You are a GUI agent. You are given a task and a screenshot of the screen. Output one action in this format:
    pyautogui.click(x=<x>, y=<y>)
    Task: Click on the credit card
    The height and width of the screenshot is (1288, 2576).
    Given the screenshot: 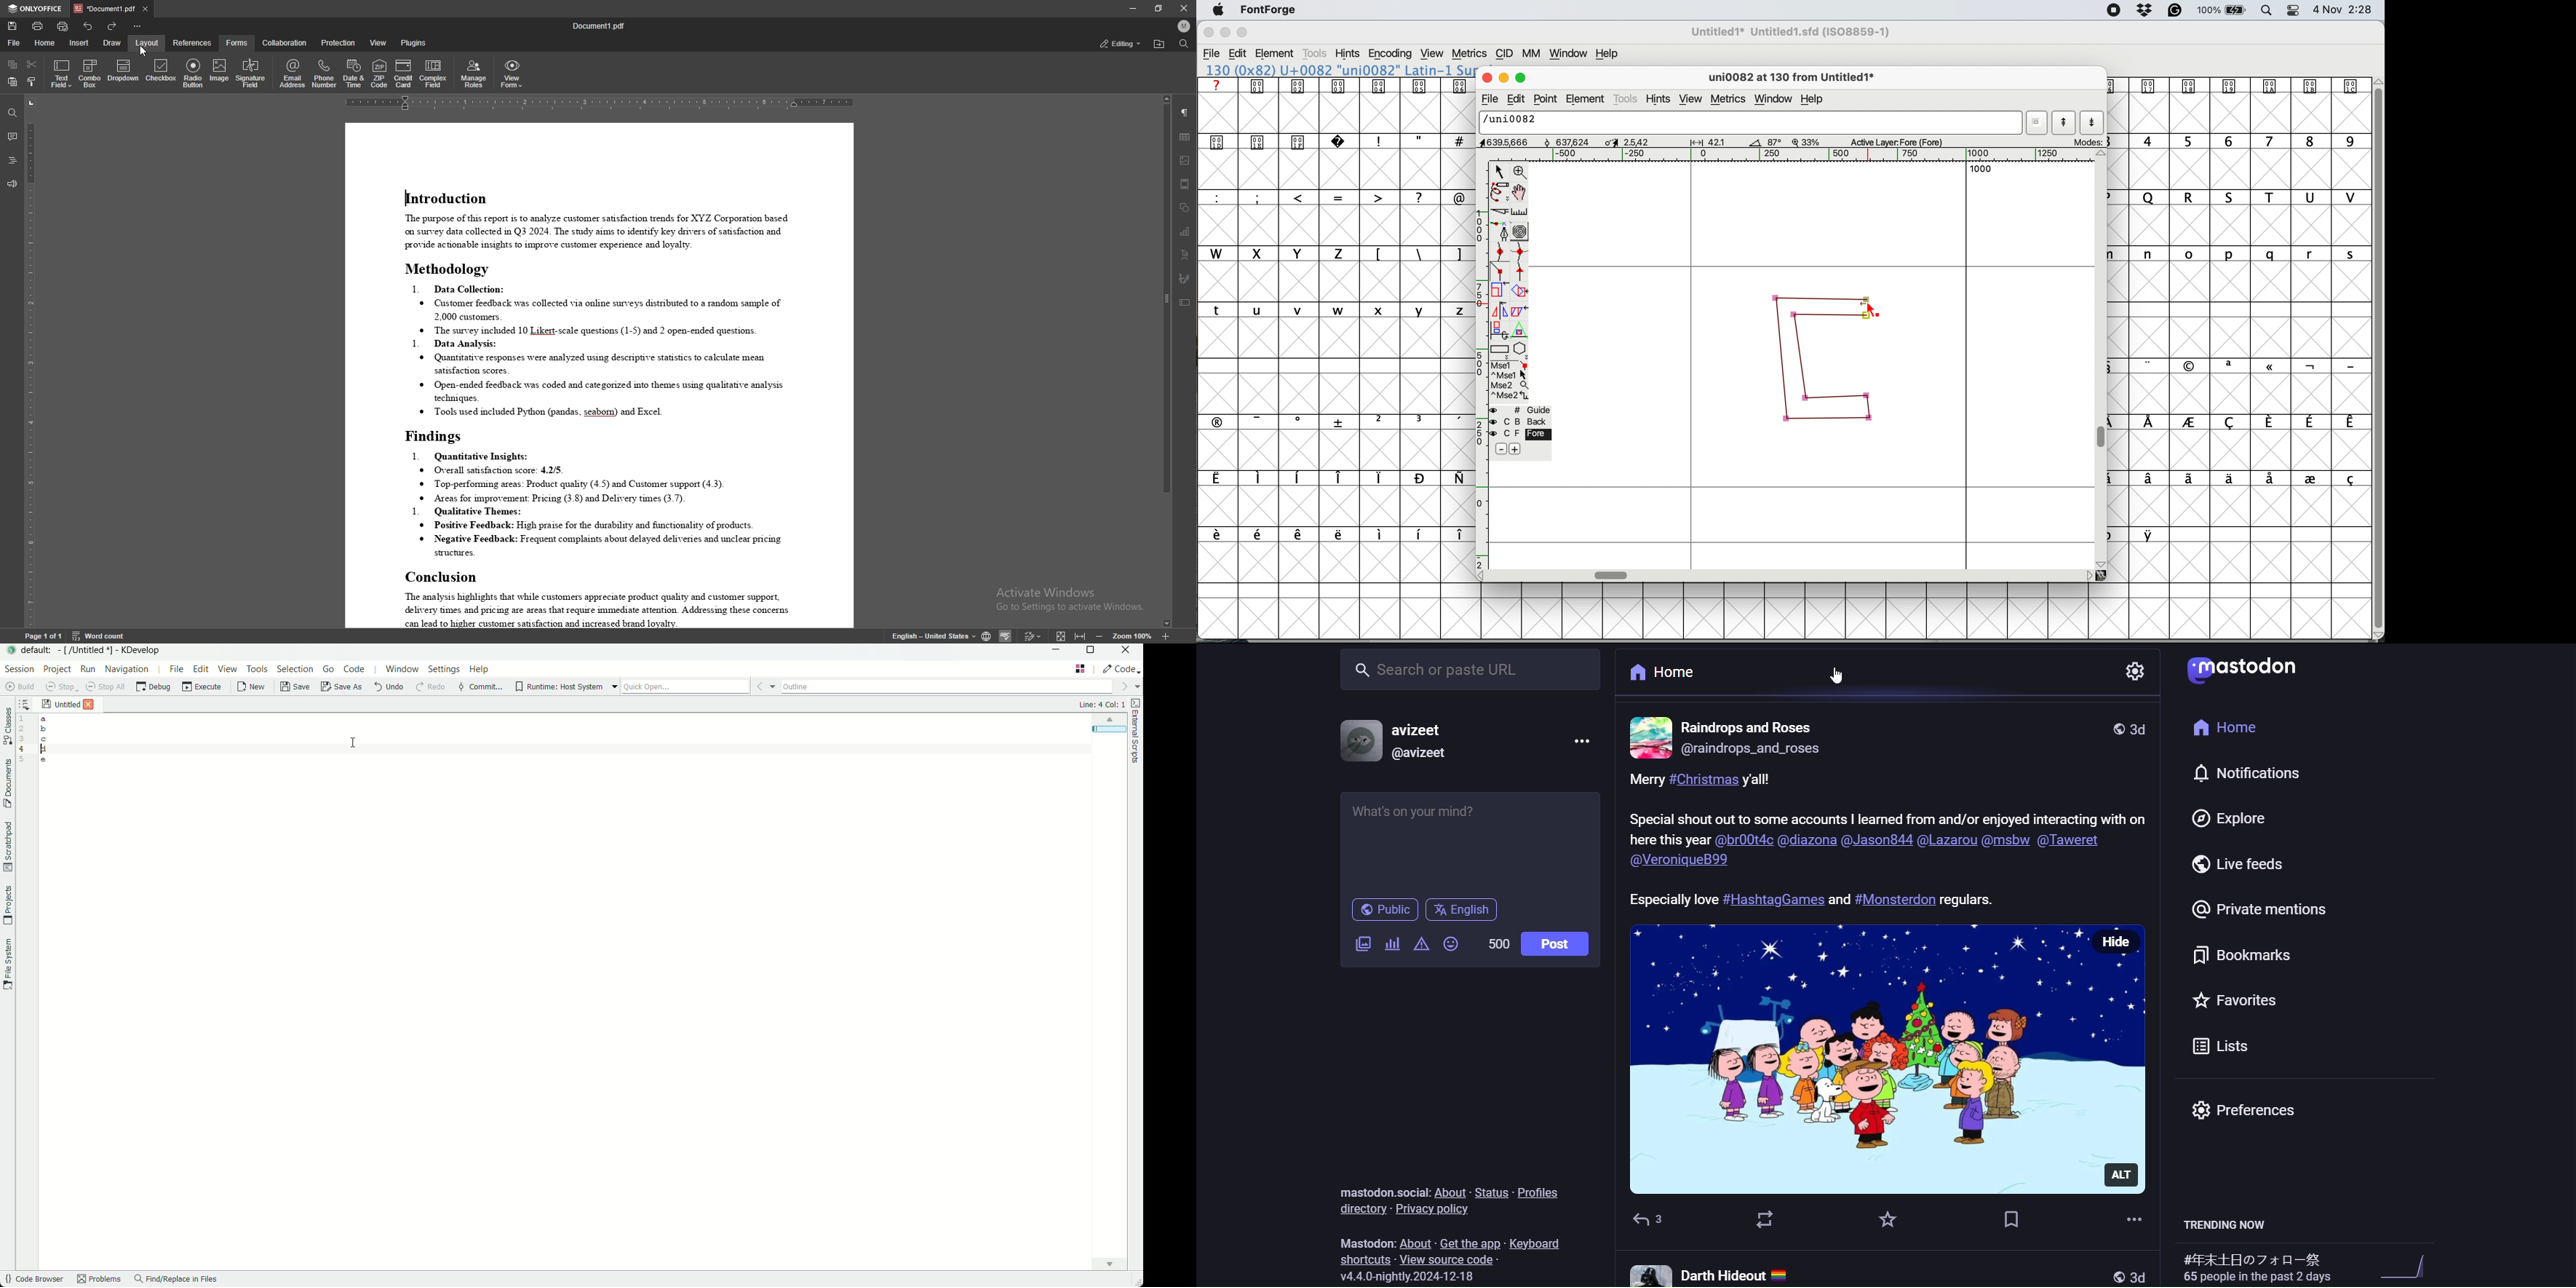 What is the action you would take?
    pyautogui.click(x=404, y=74)
    